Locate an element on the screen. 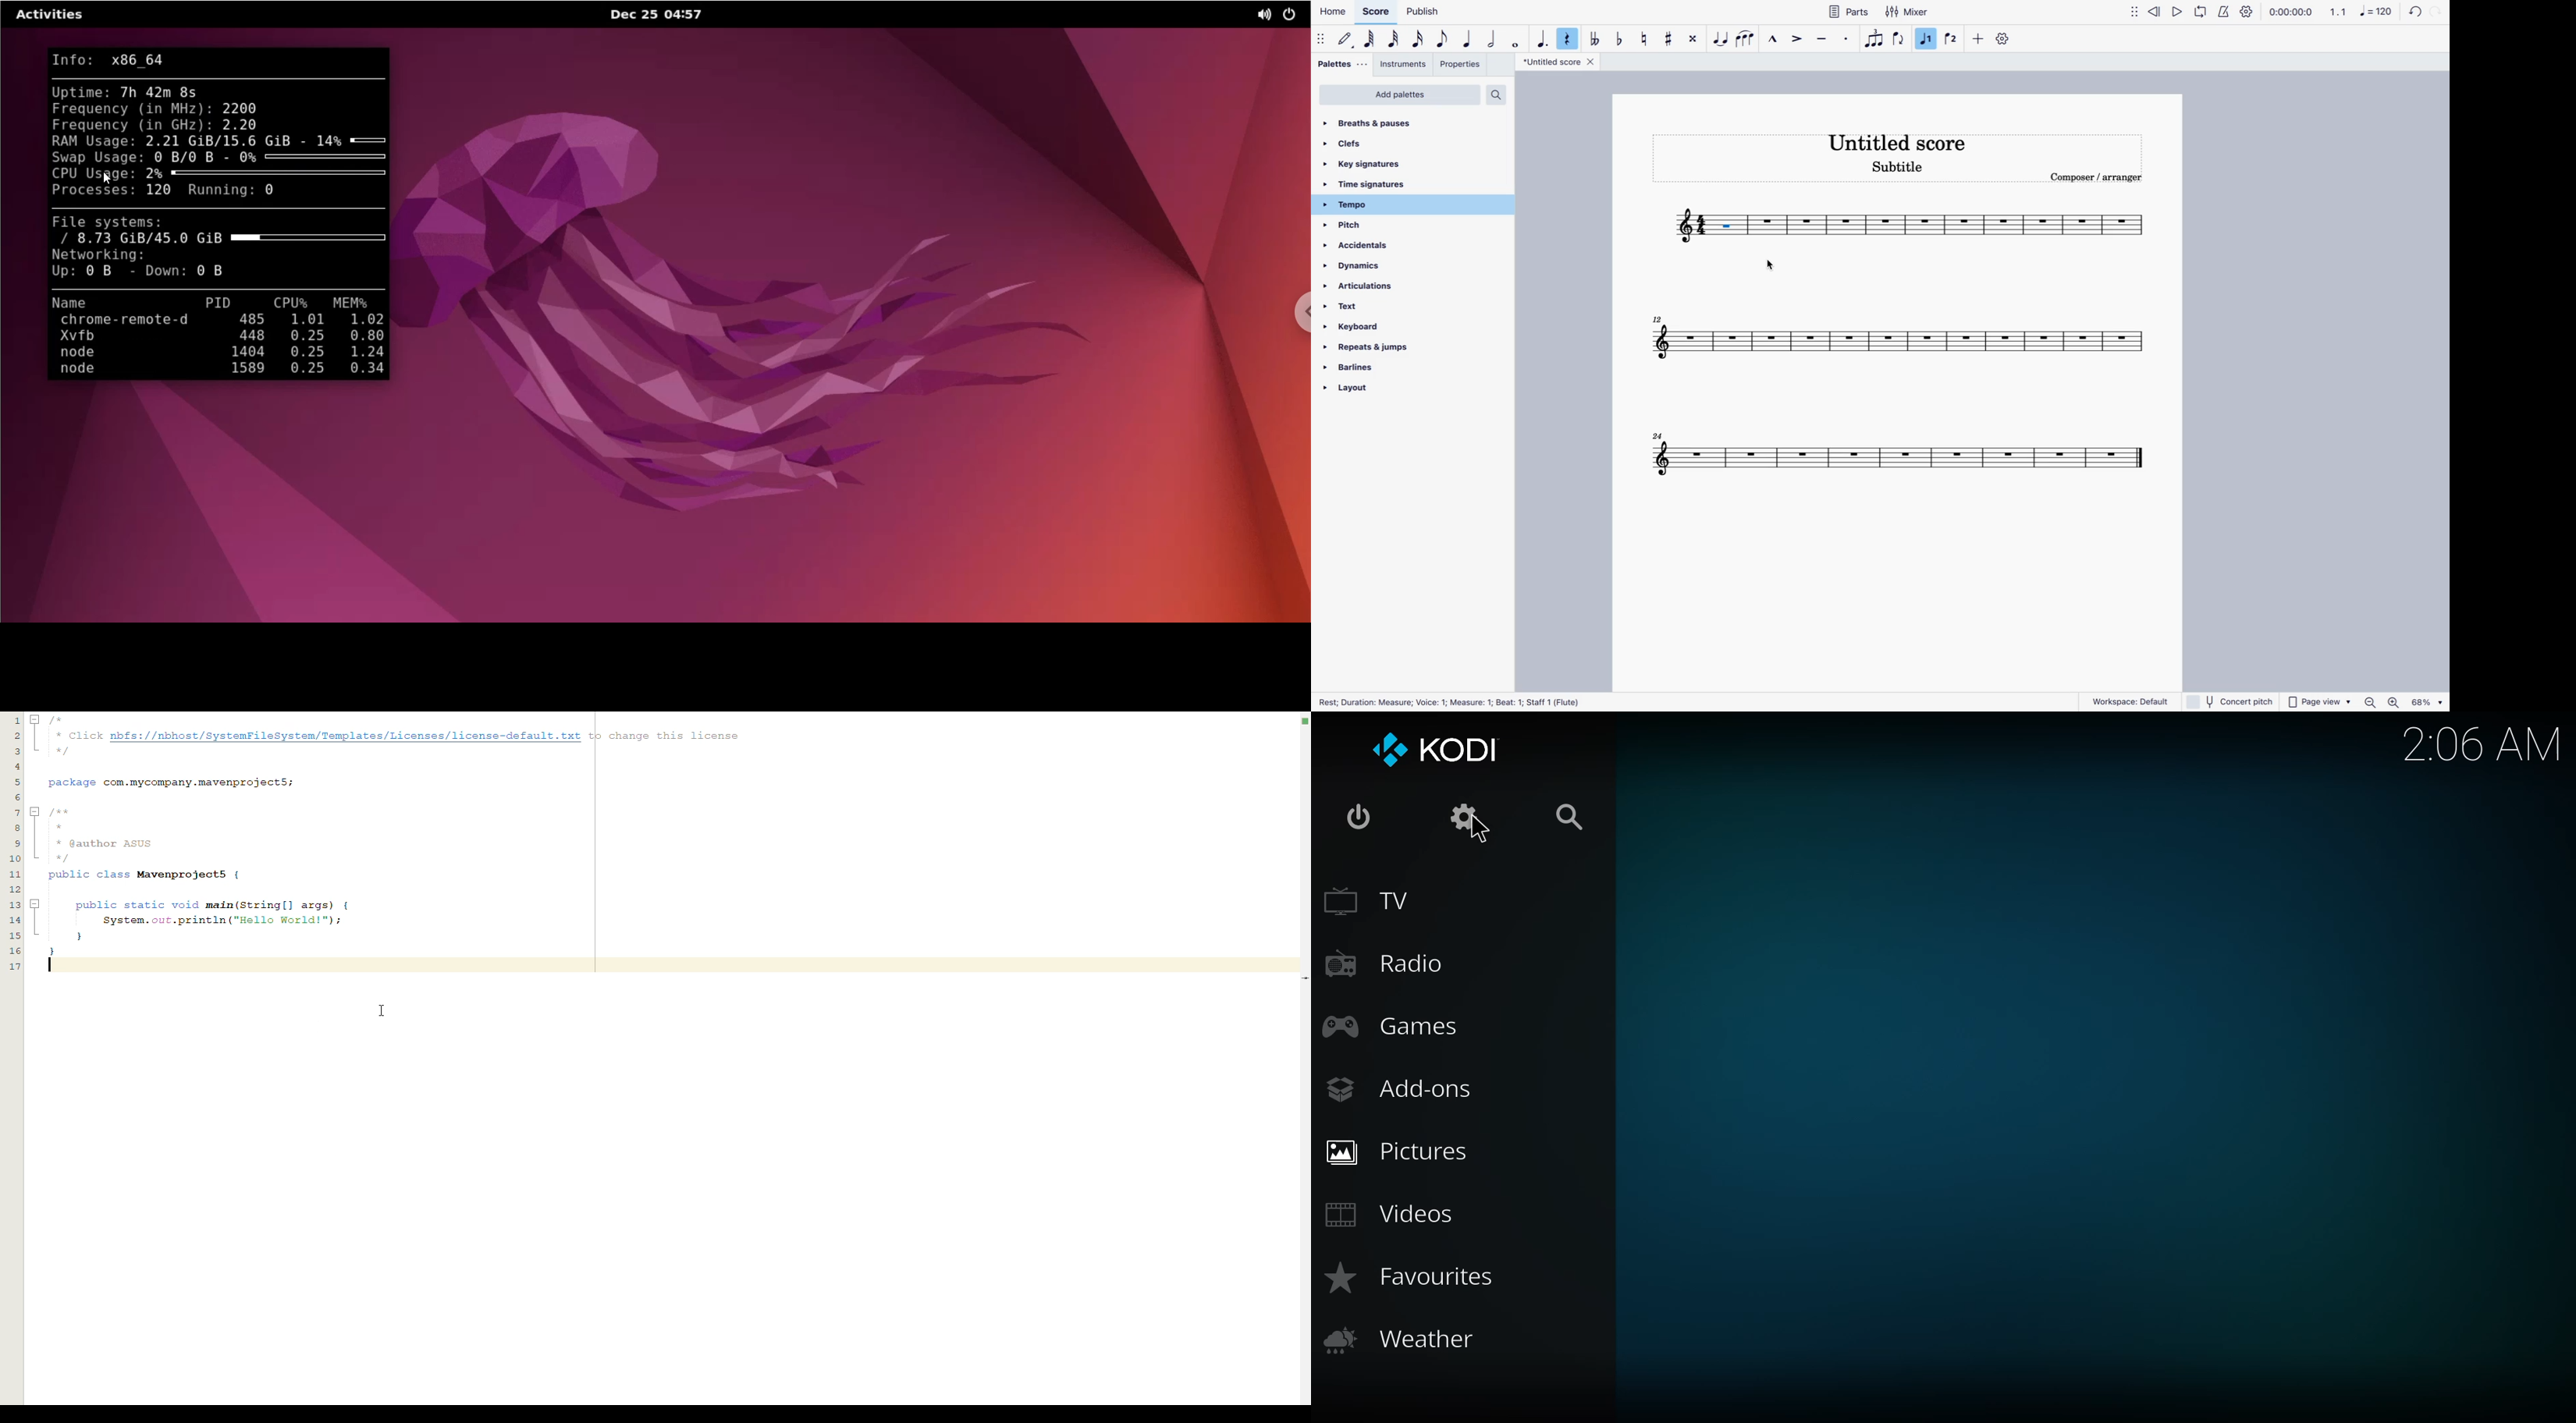 This screenshot has width=2576, height=1428. voice 2 is located at coordinates (1952, 39).